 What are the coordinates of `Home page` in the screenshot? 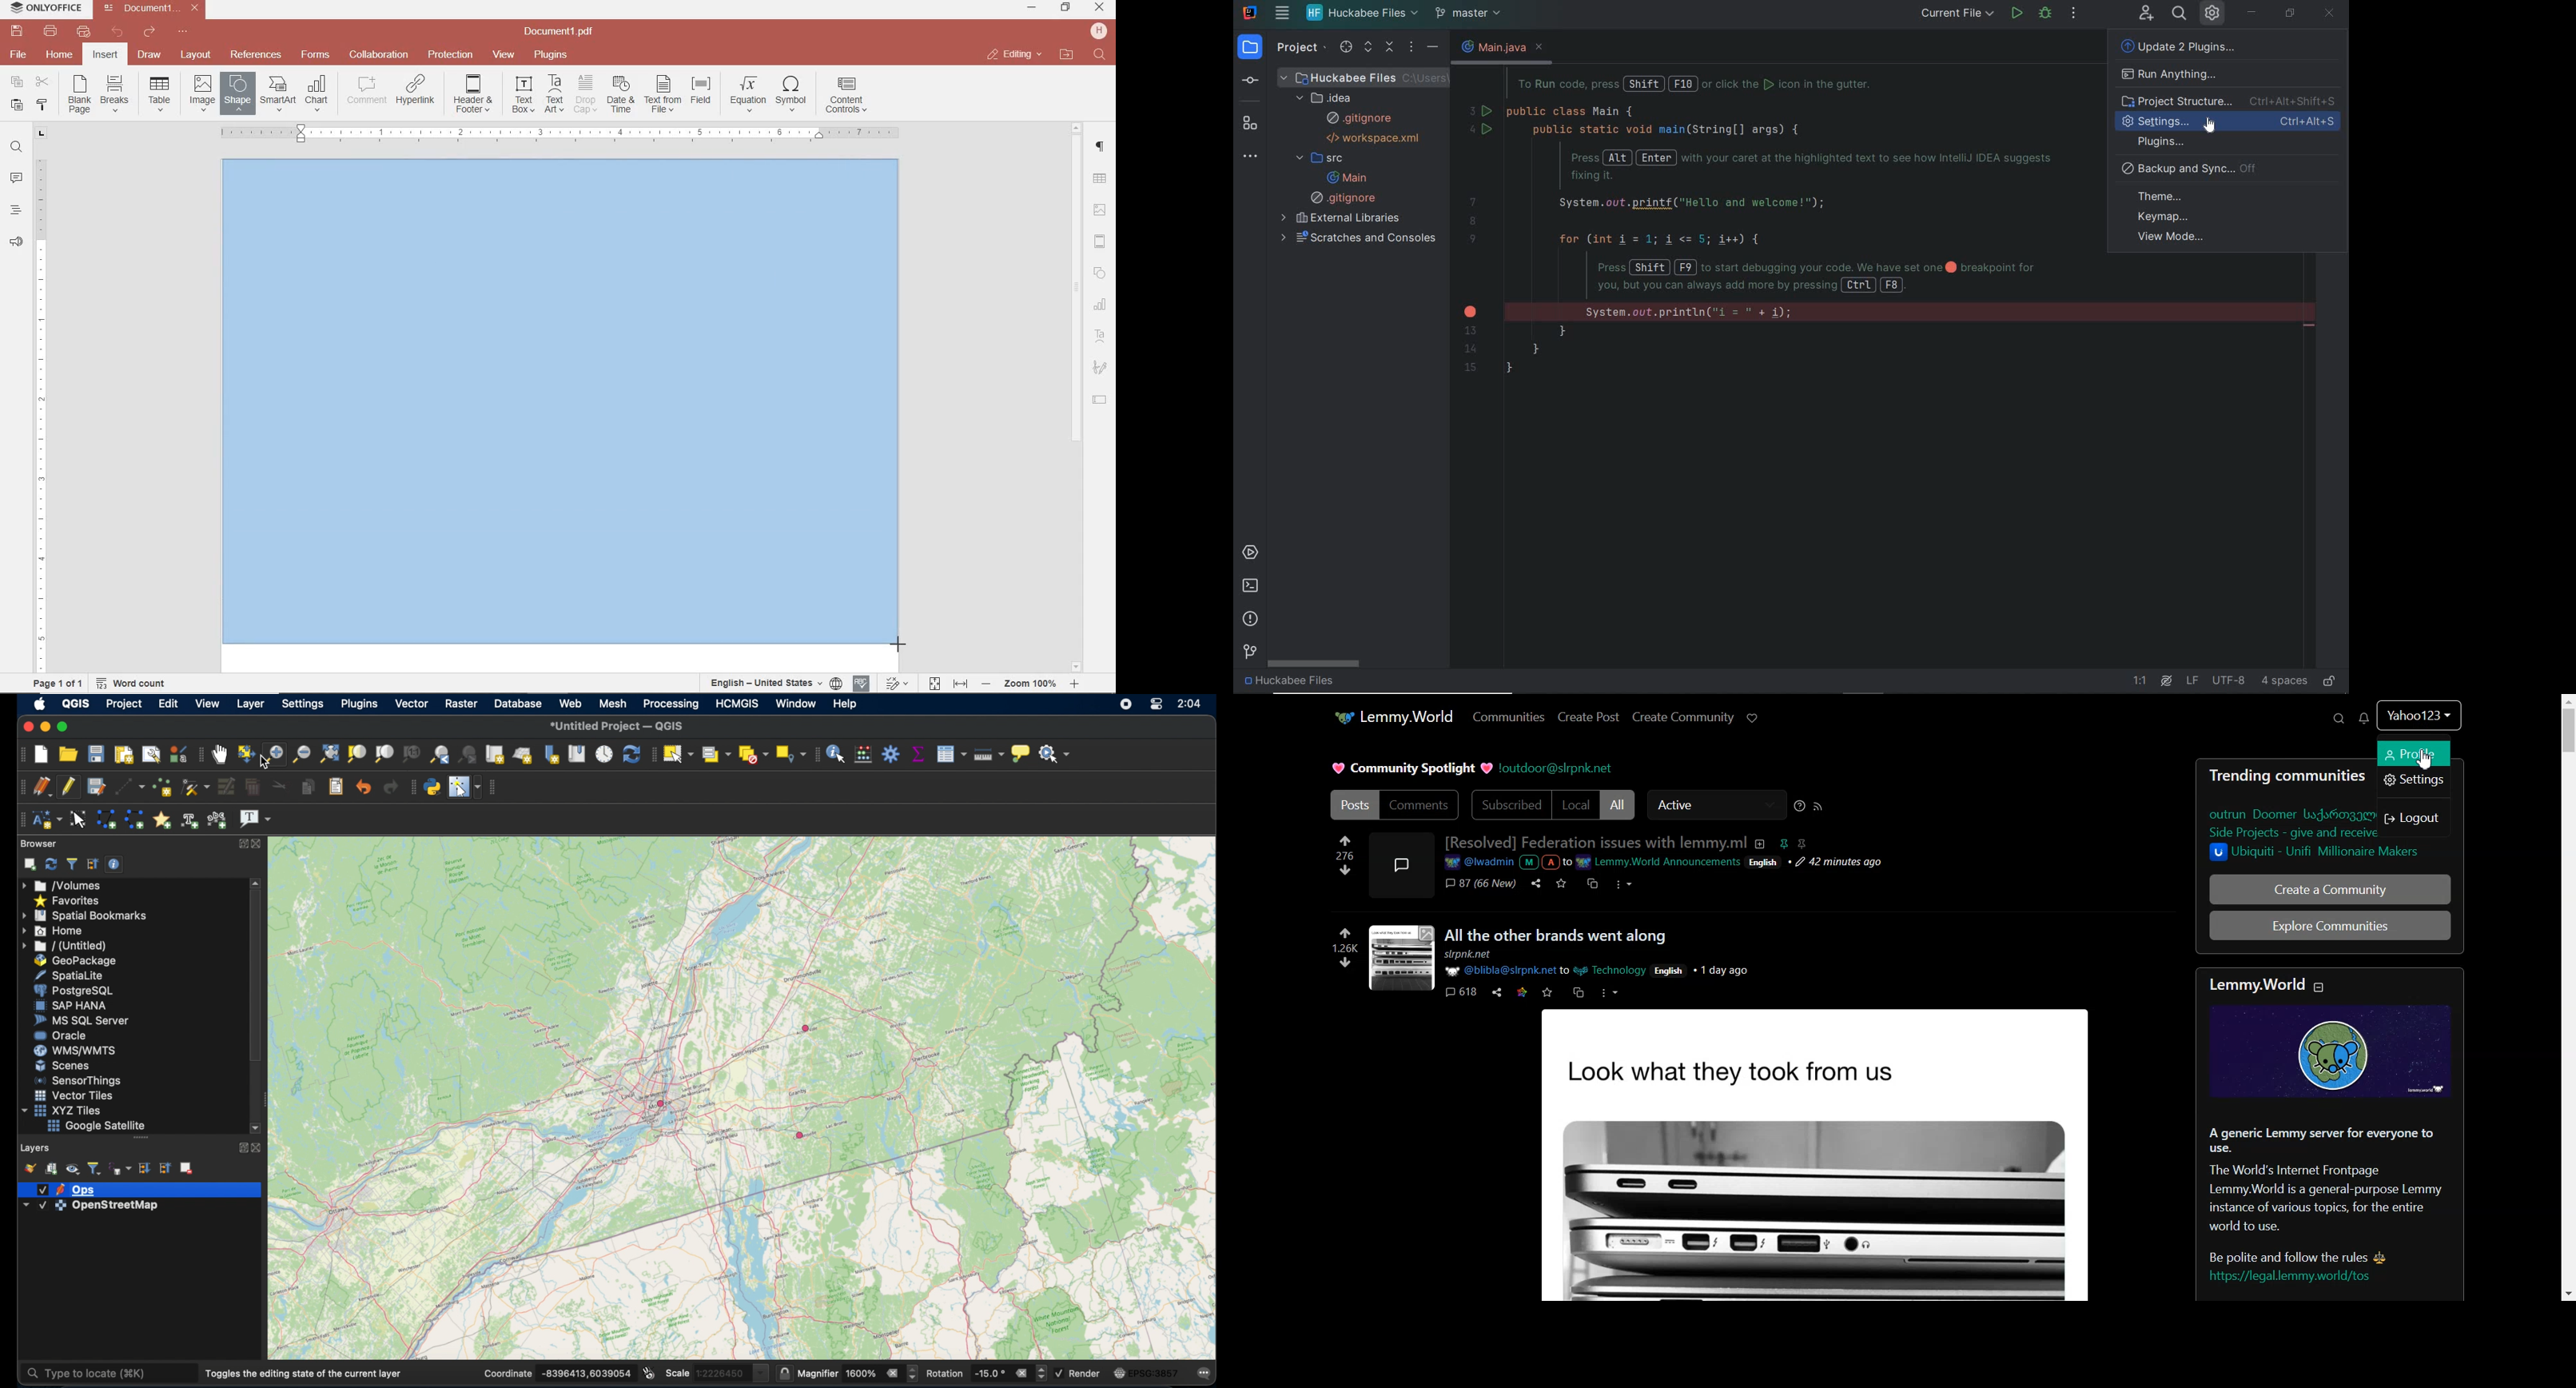 It's located at (1393, 717).